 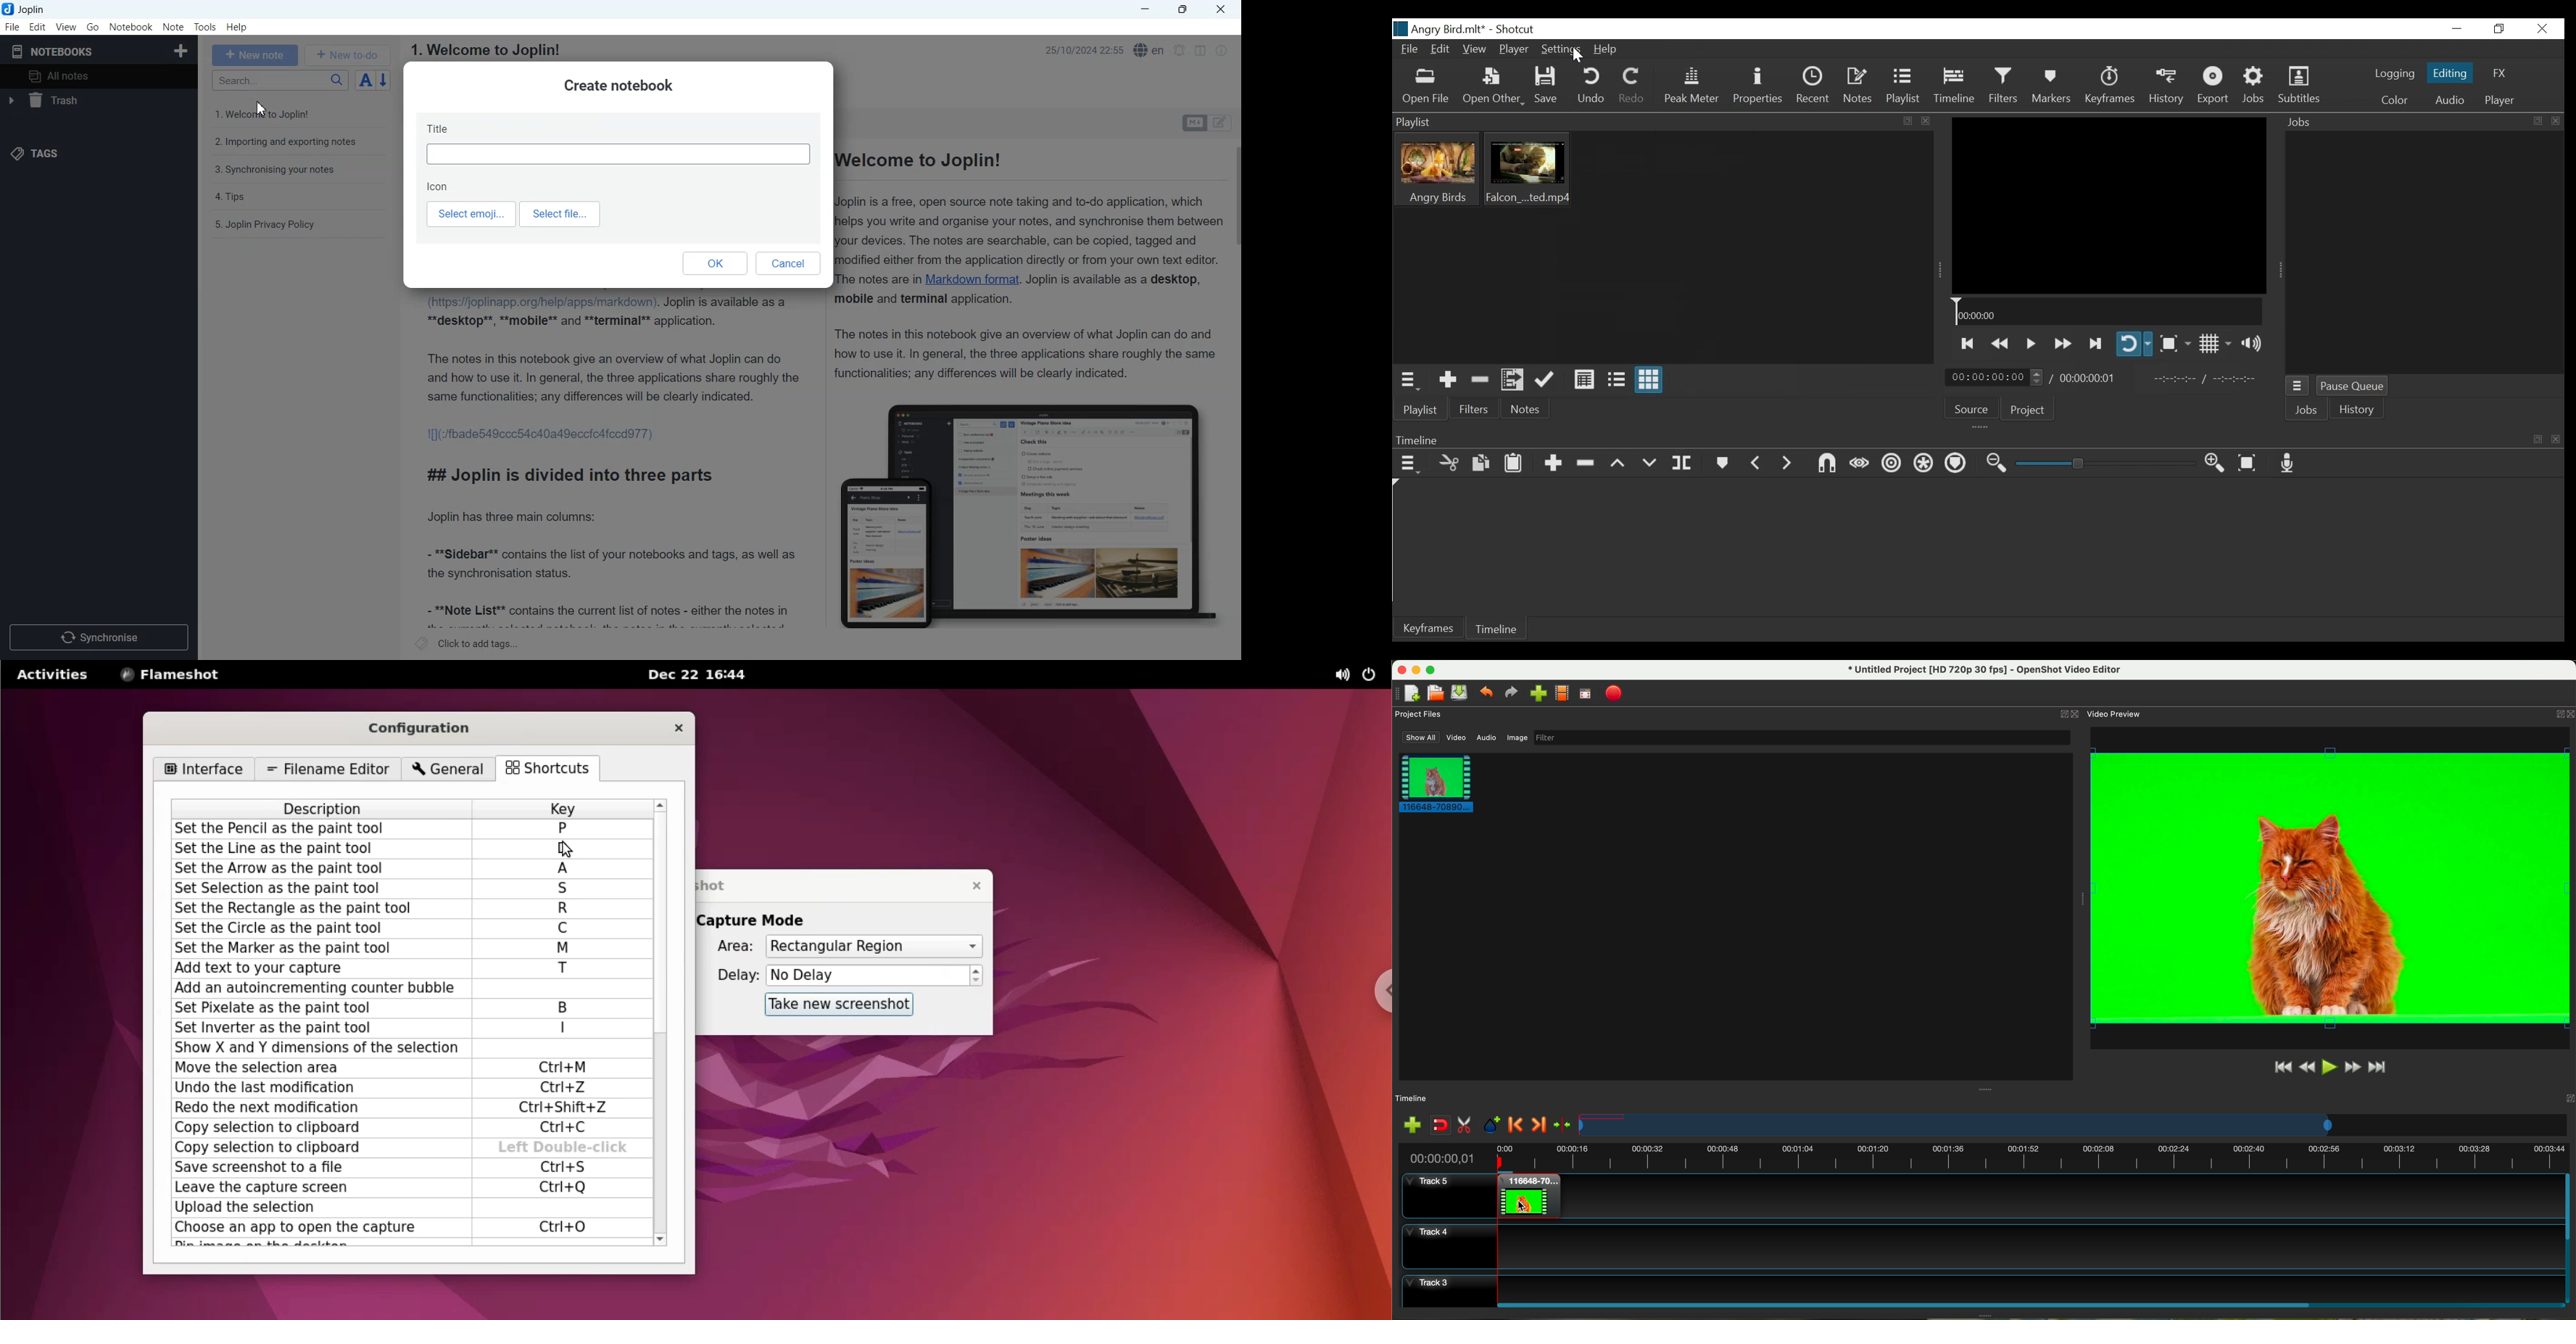 What do you see at coordinates (1650, 464) in the screenshot?
I see `Overwrite` at bounding box center [1650, 464].